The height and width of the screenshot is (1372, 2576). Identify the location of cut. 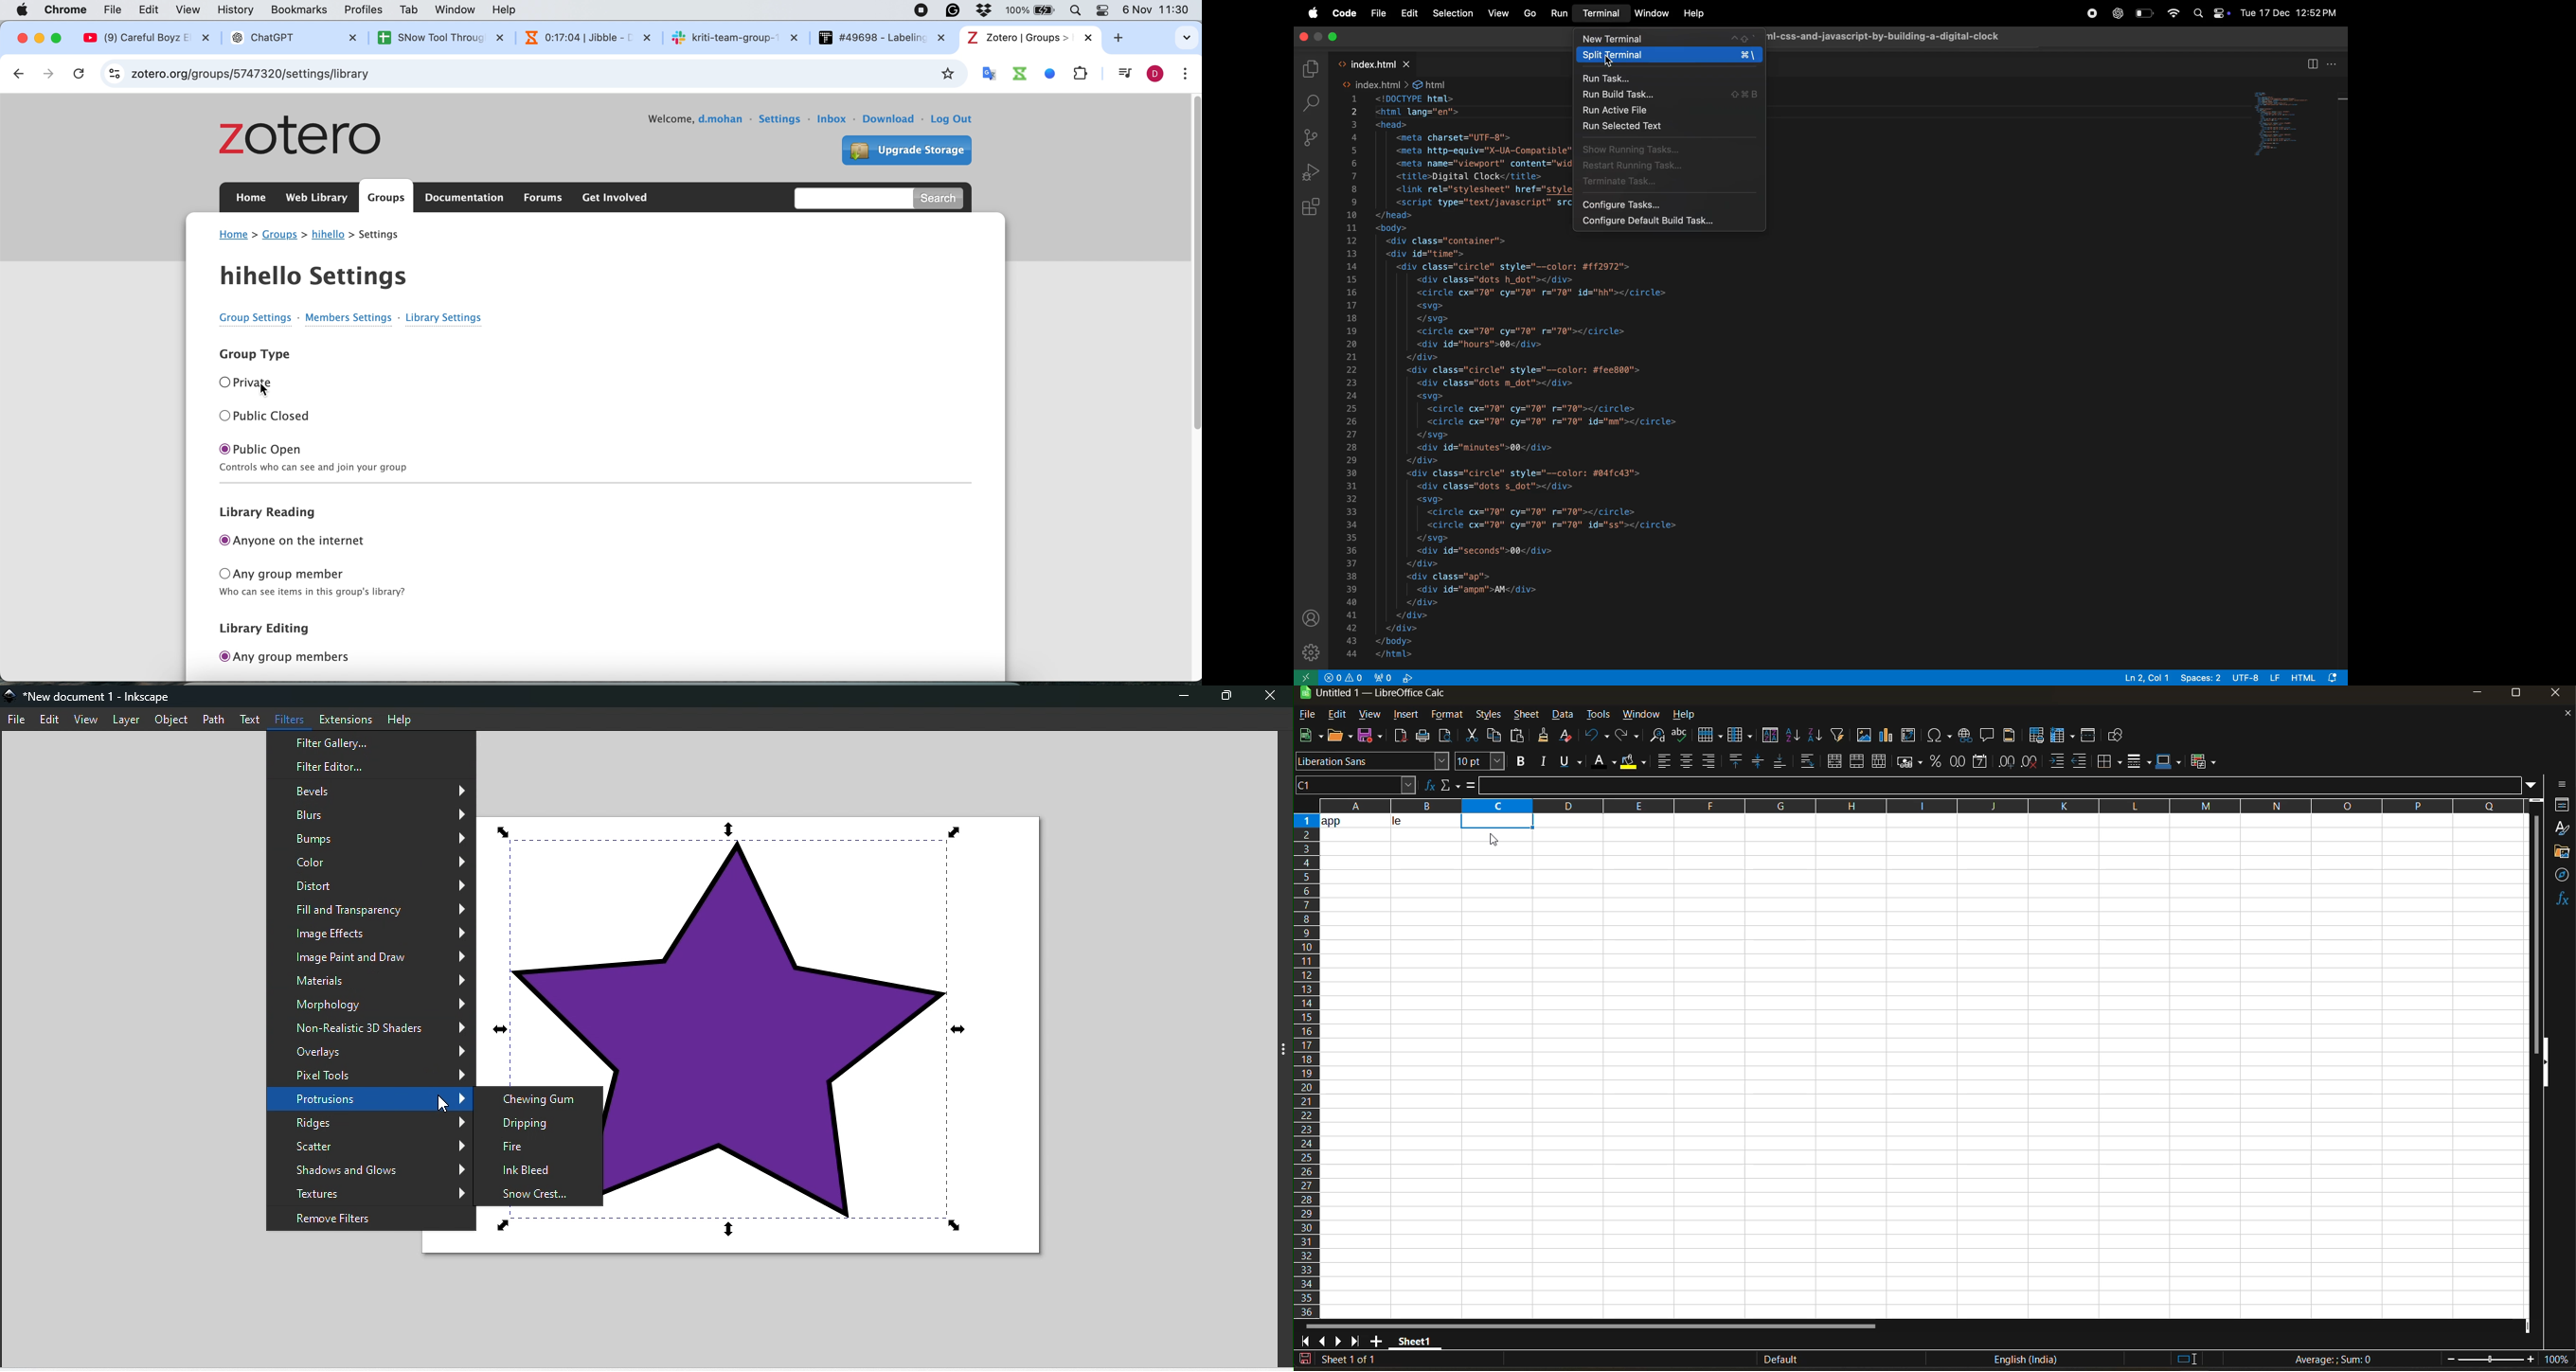
(1474, 736).